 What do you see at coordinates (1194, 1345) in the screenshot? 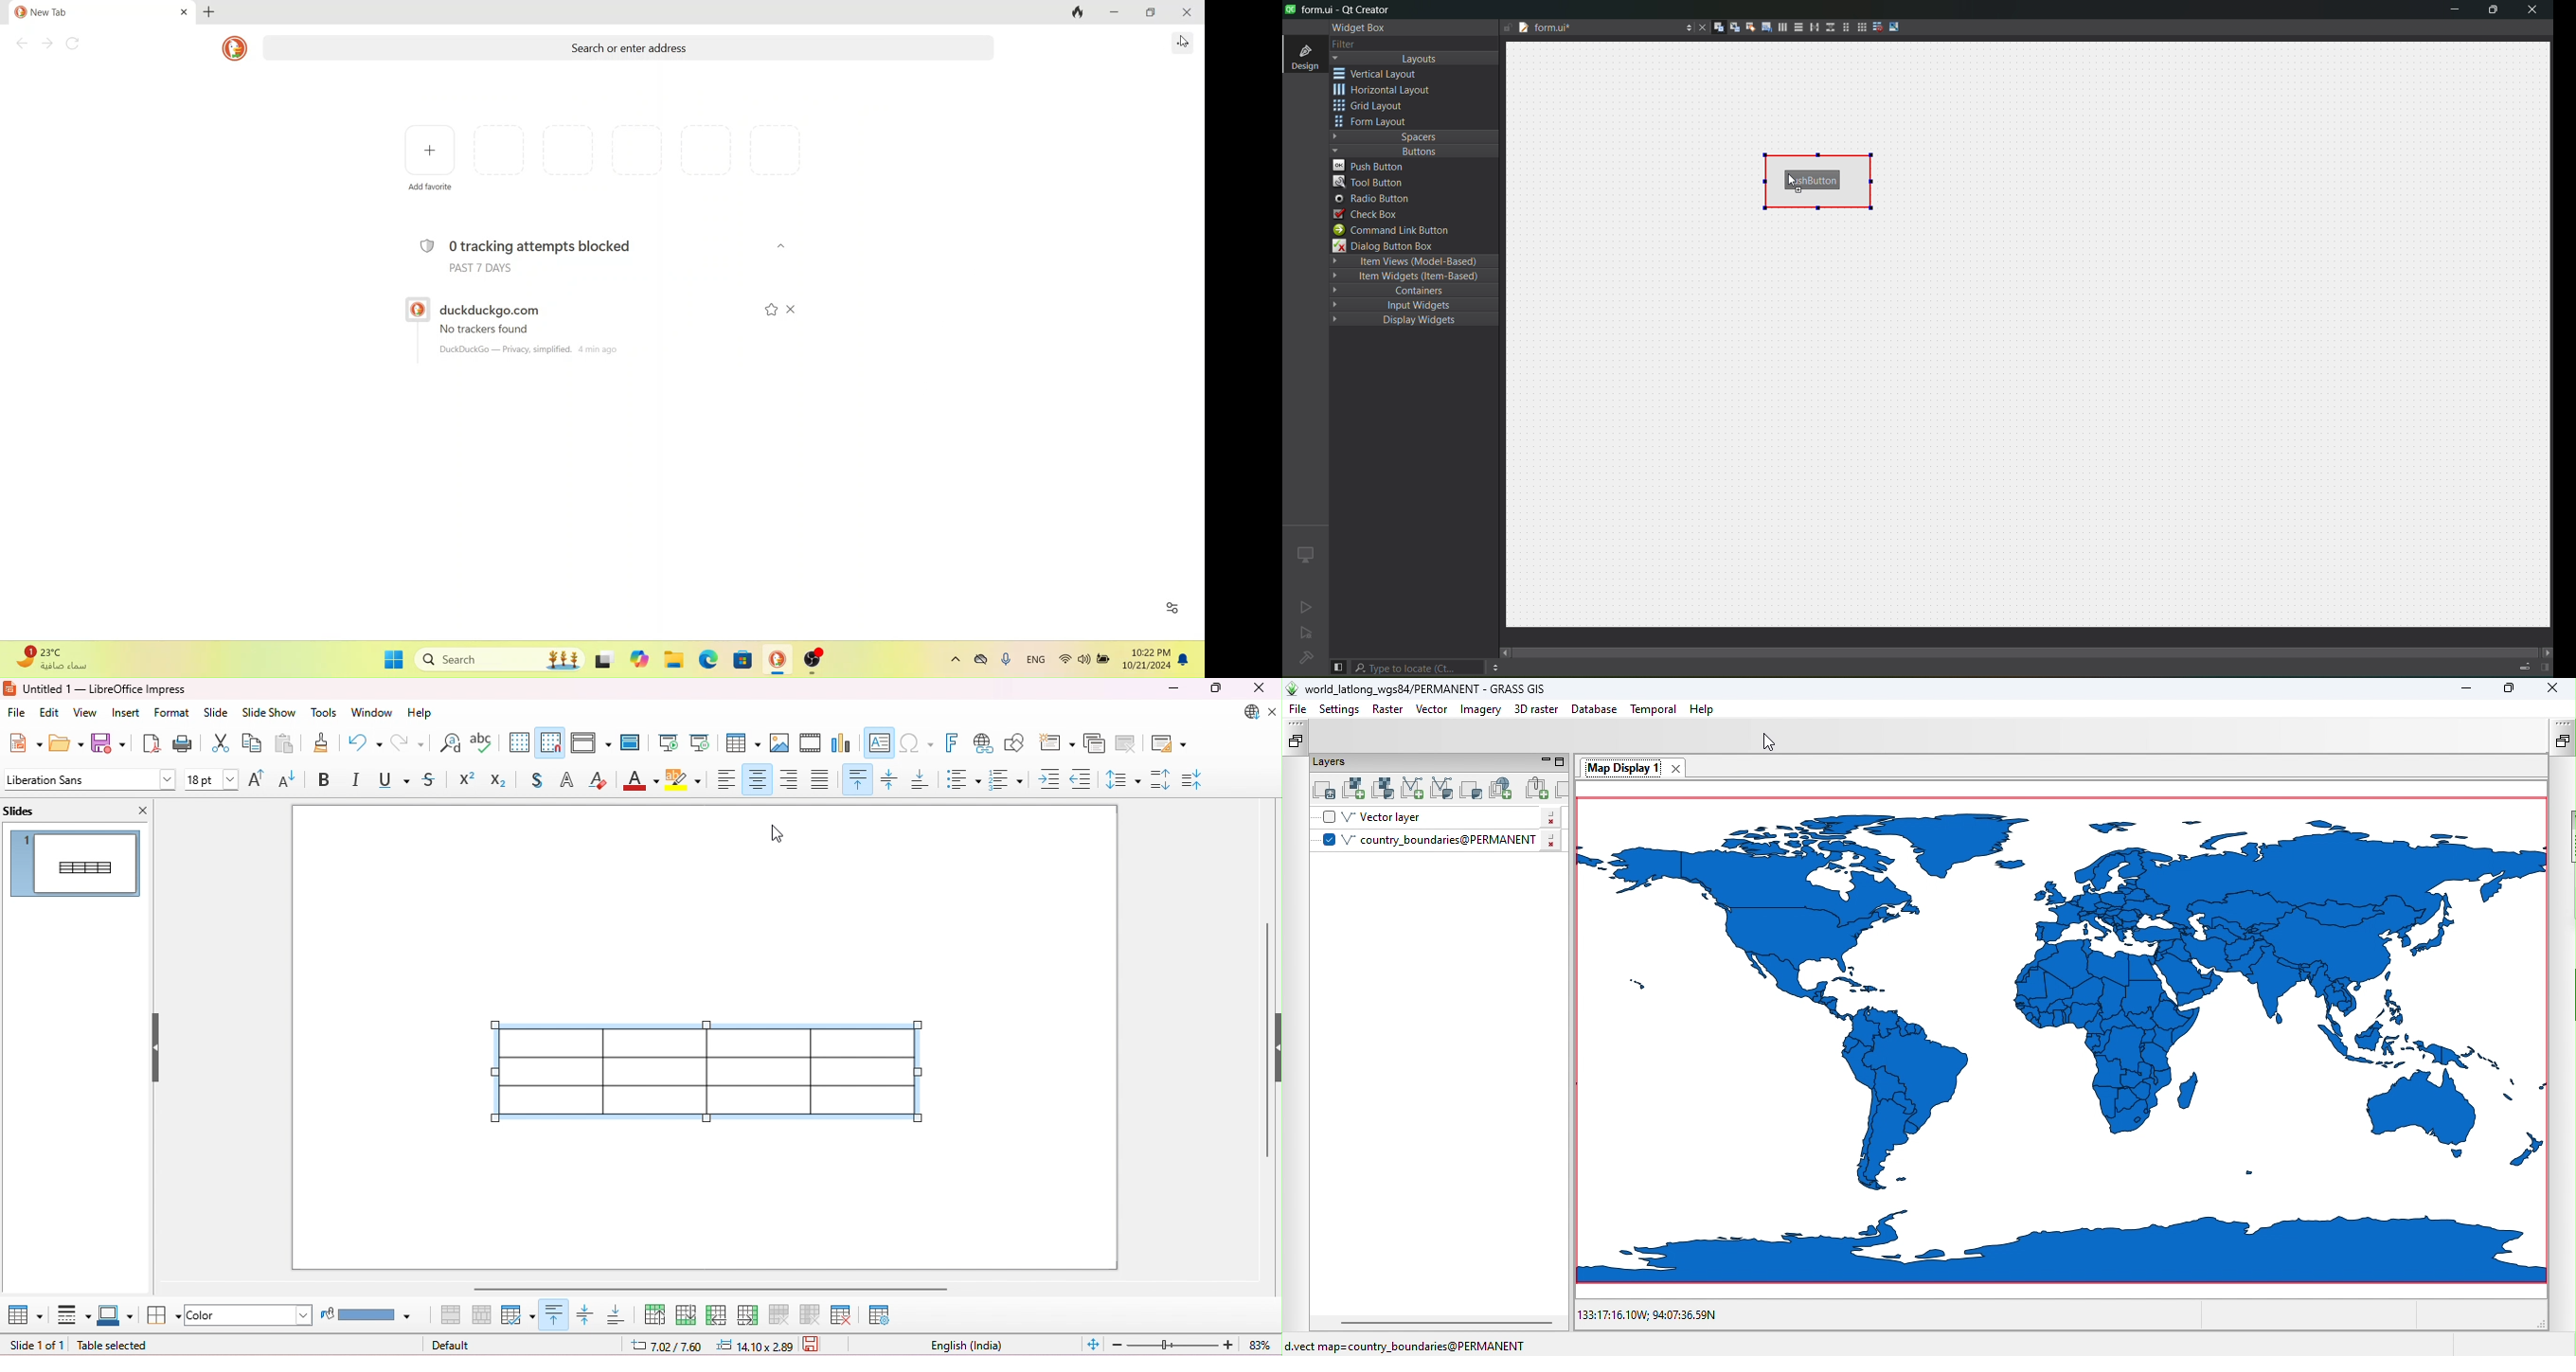
I see `zoom` at bounding box center [1194, 1345].